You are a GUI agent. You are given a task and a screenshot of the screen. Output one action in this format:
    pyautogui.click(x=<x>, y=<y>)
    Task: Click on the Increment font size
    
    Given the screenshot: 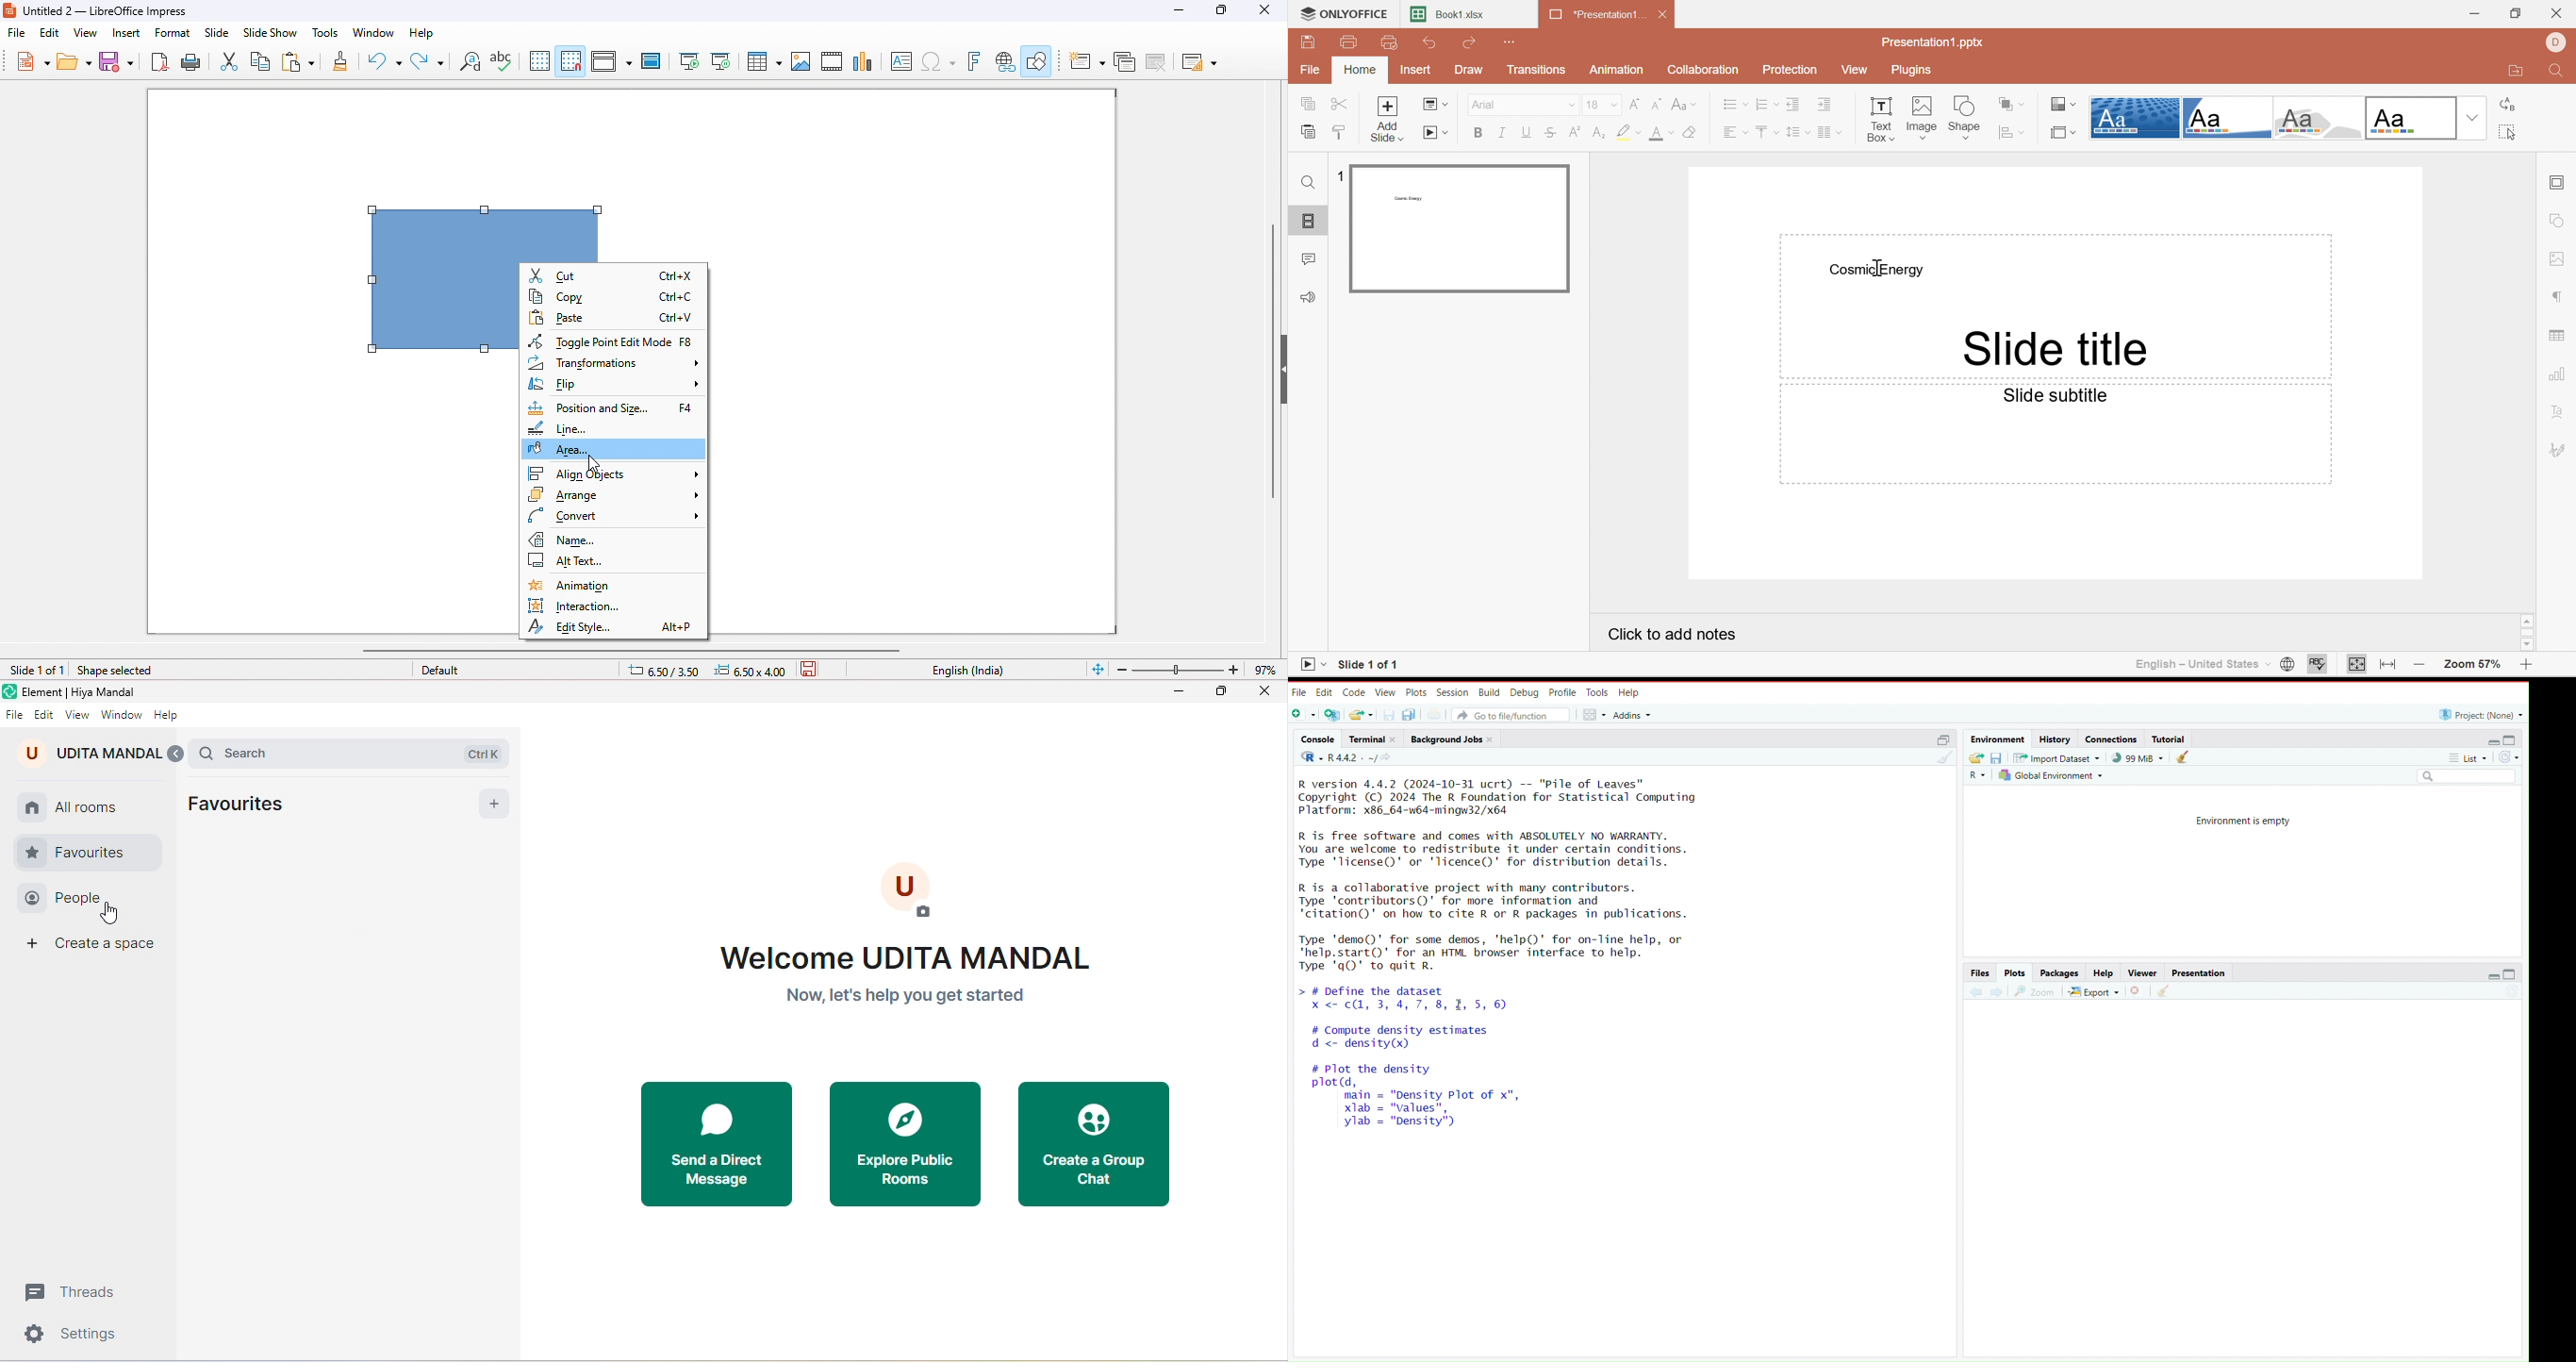 What is the action you would take?
    pyautogui.click(x=1635, y=104)
    